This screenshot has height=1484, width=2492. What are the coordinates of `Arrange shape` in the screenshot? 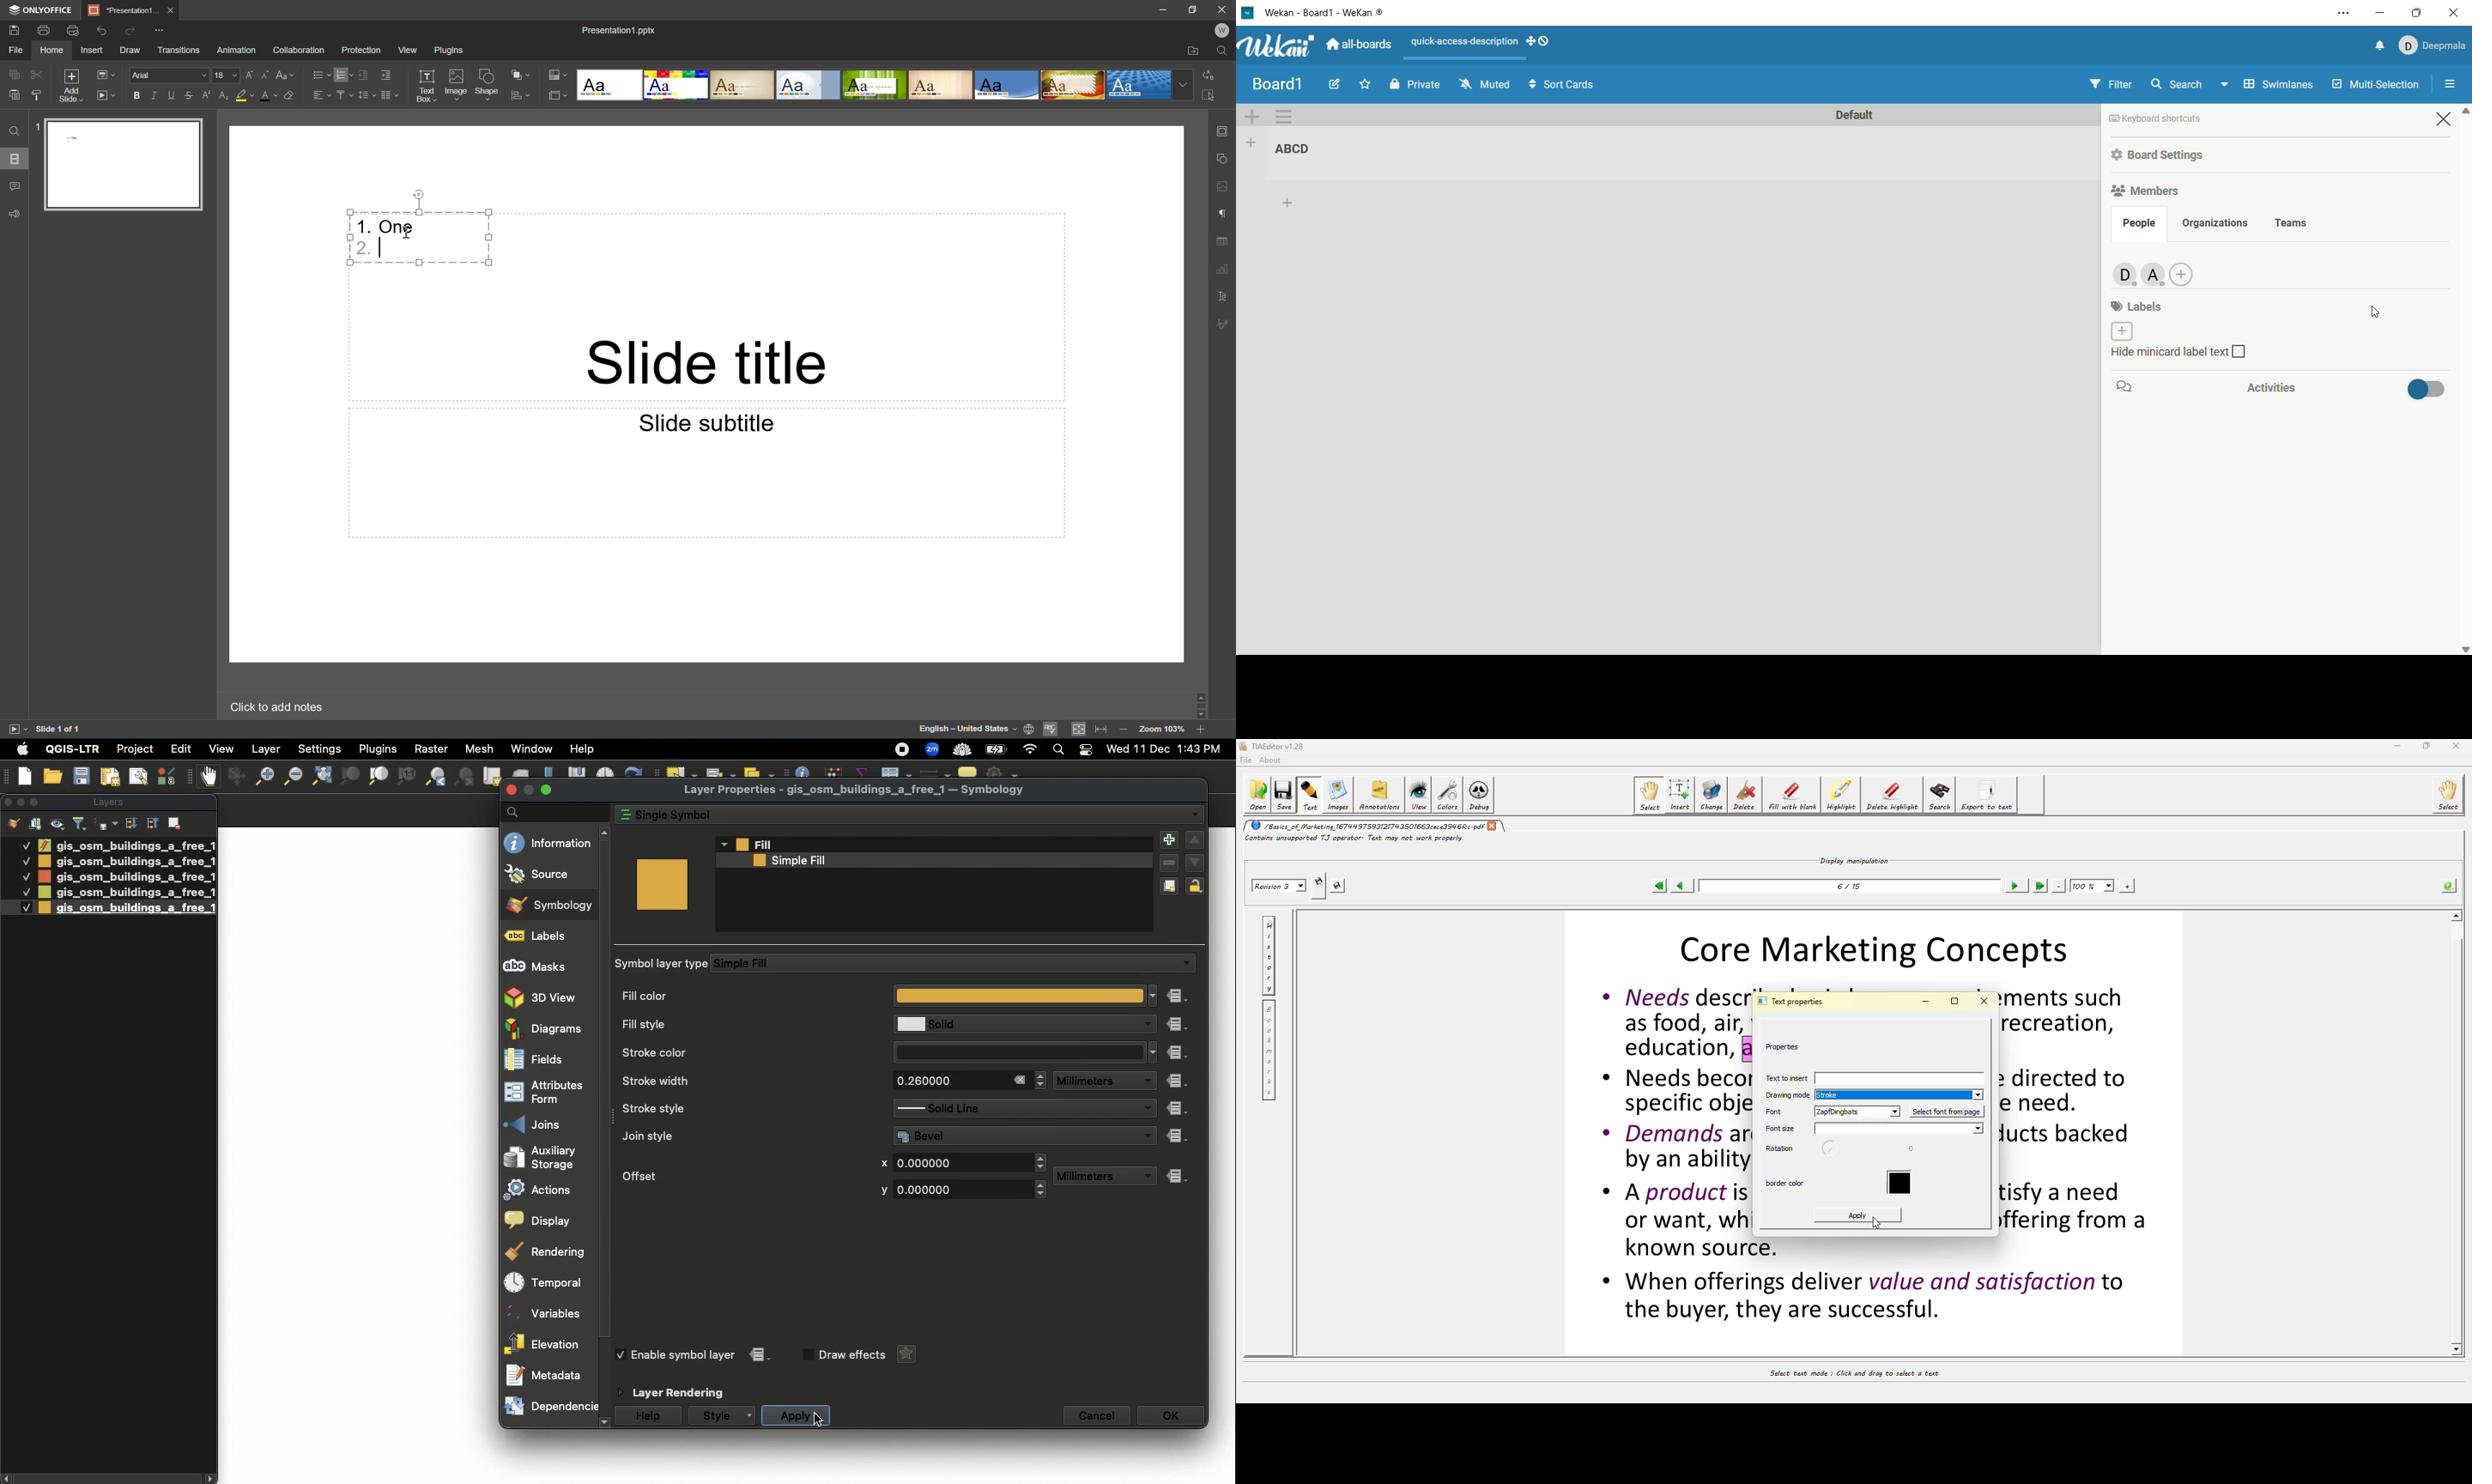 It's located at (520, 72).